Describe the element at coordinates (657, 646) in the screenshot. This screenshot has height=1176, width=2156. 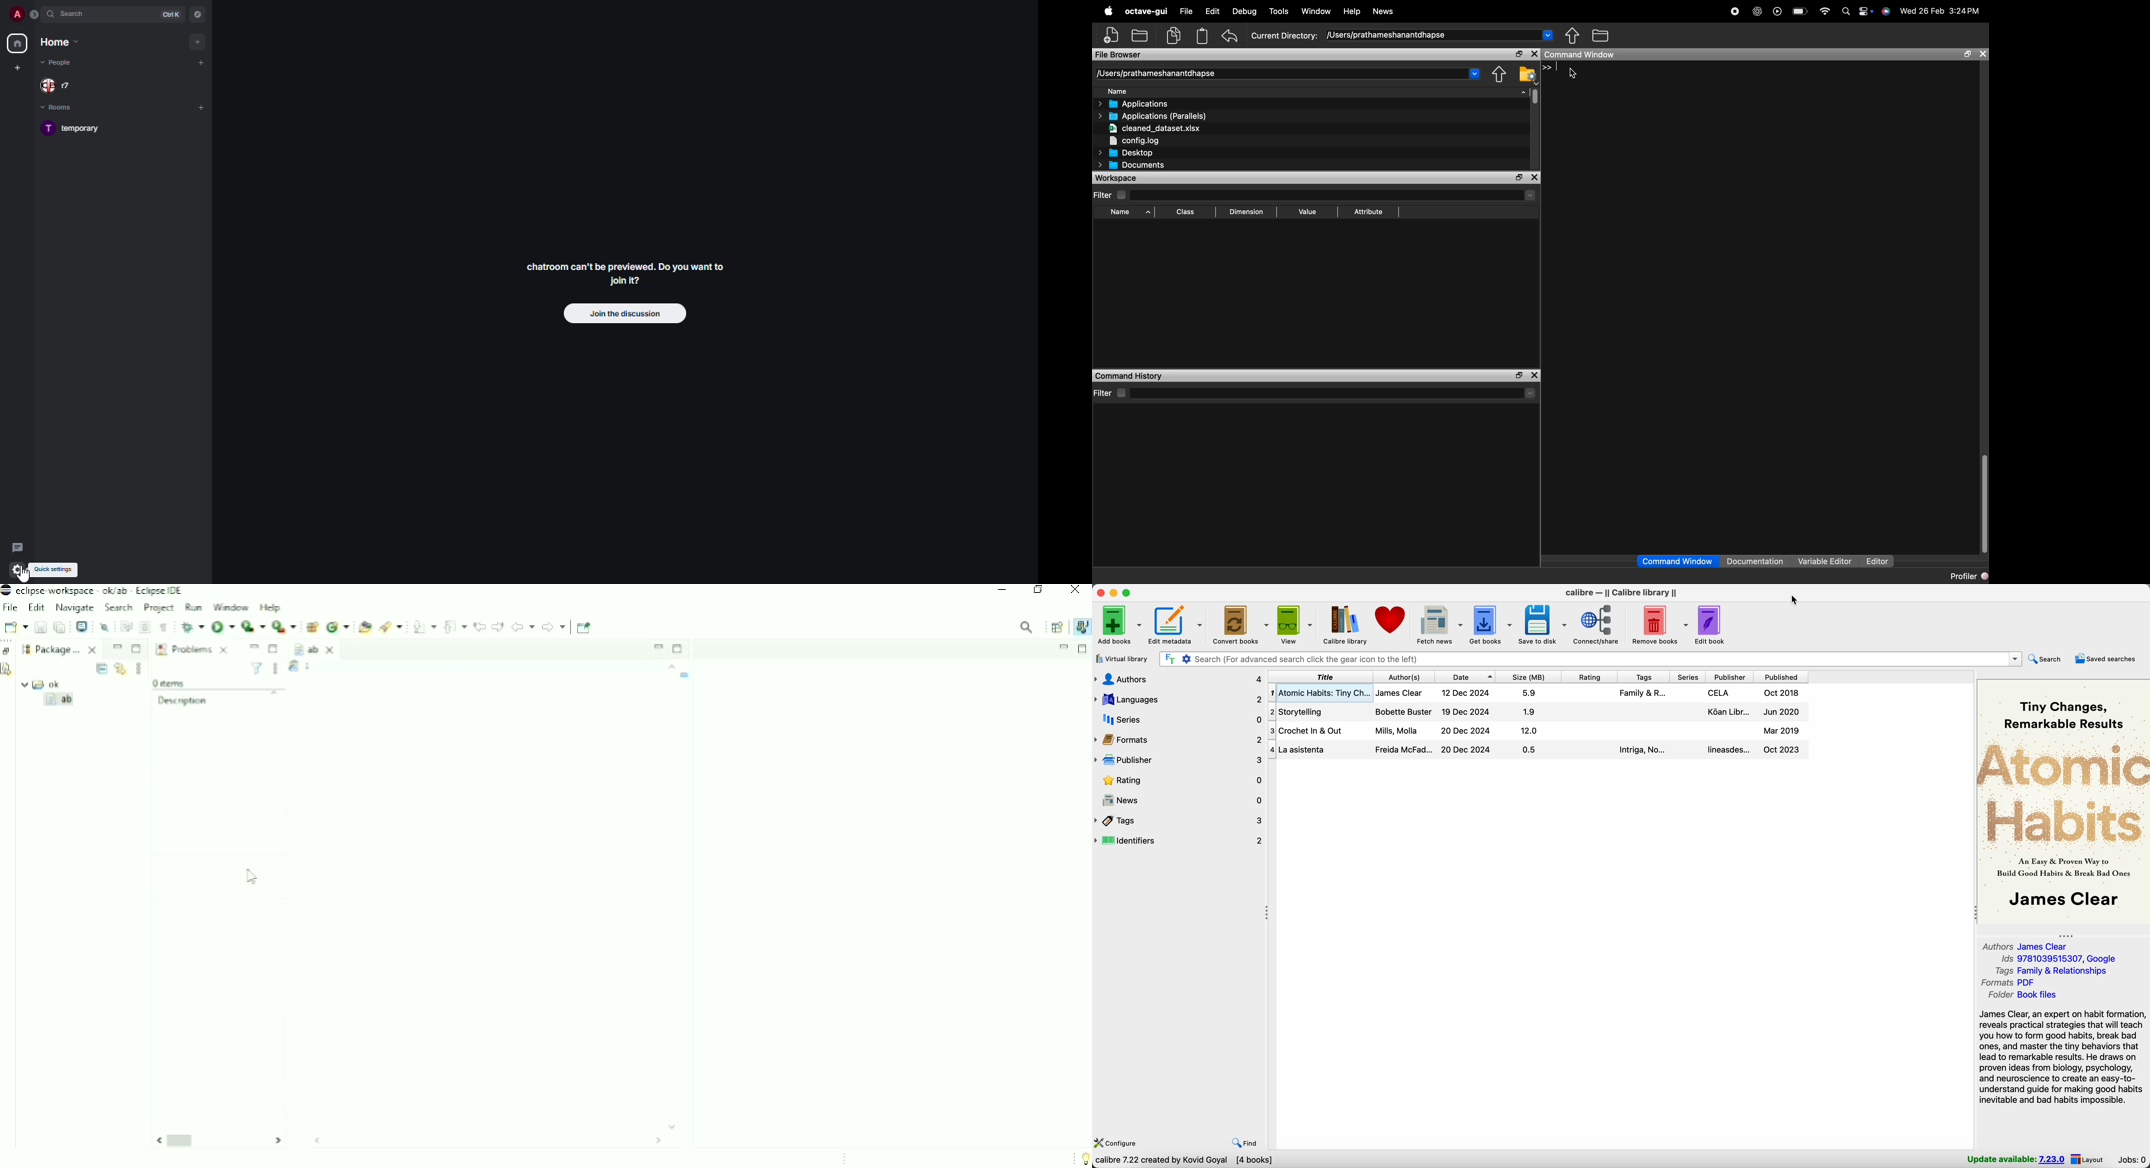
I see `Minimize` at that location.